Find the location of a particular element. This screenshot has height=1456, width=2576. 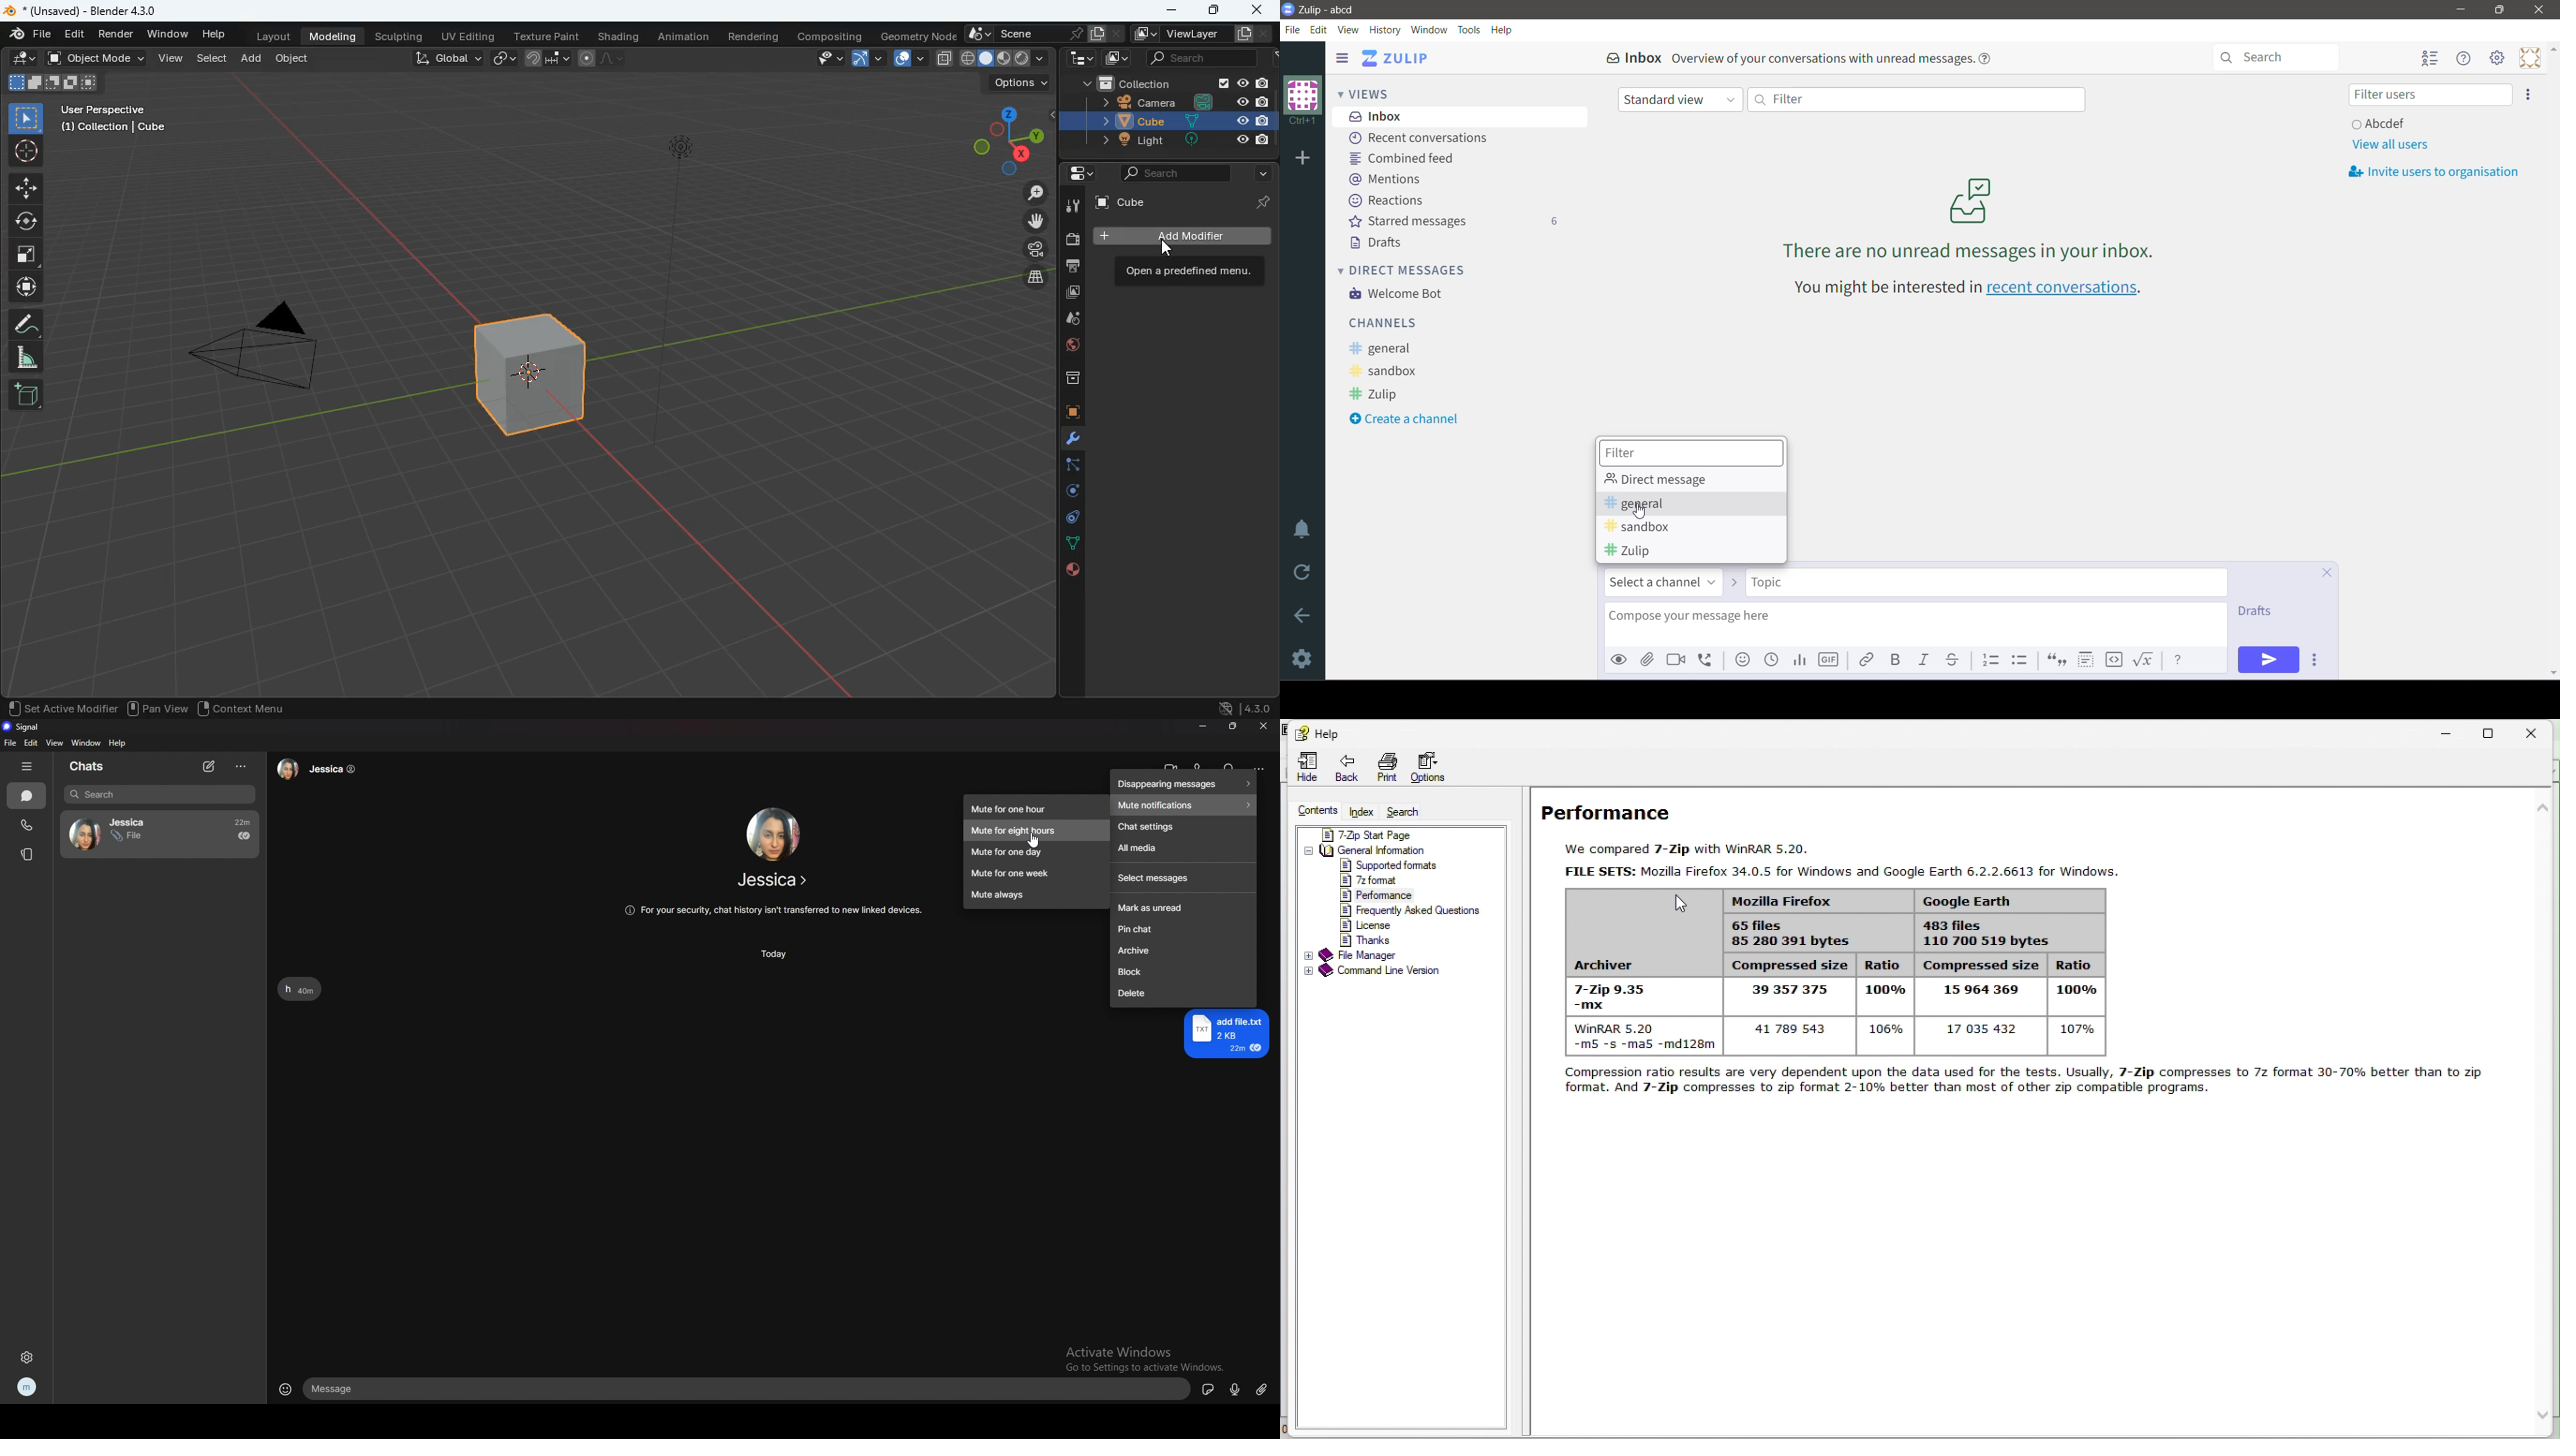

View is located at coordinates (1349, 30).